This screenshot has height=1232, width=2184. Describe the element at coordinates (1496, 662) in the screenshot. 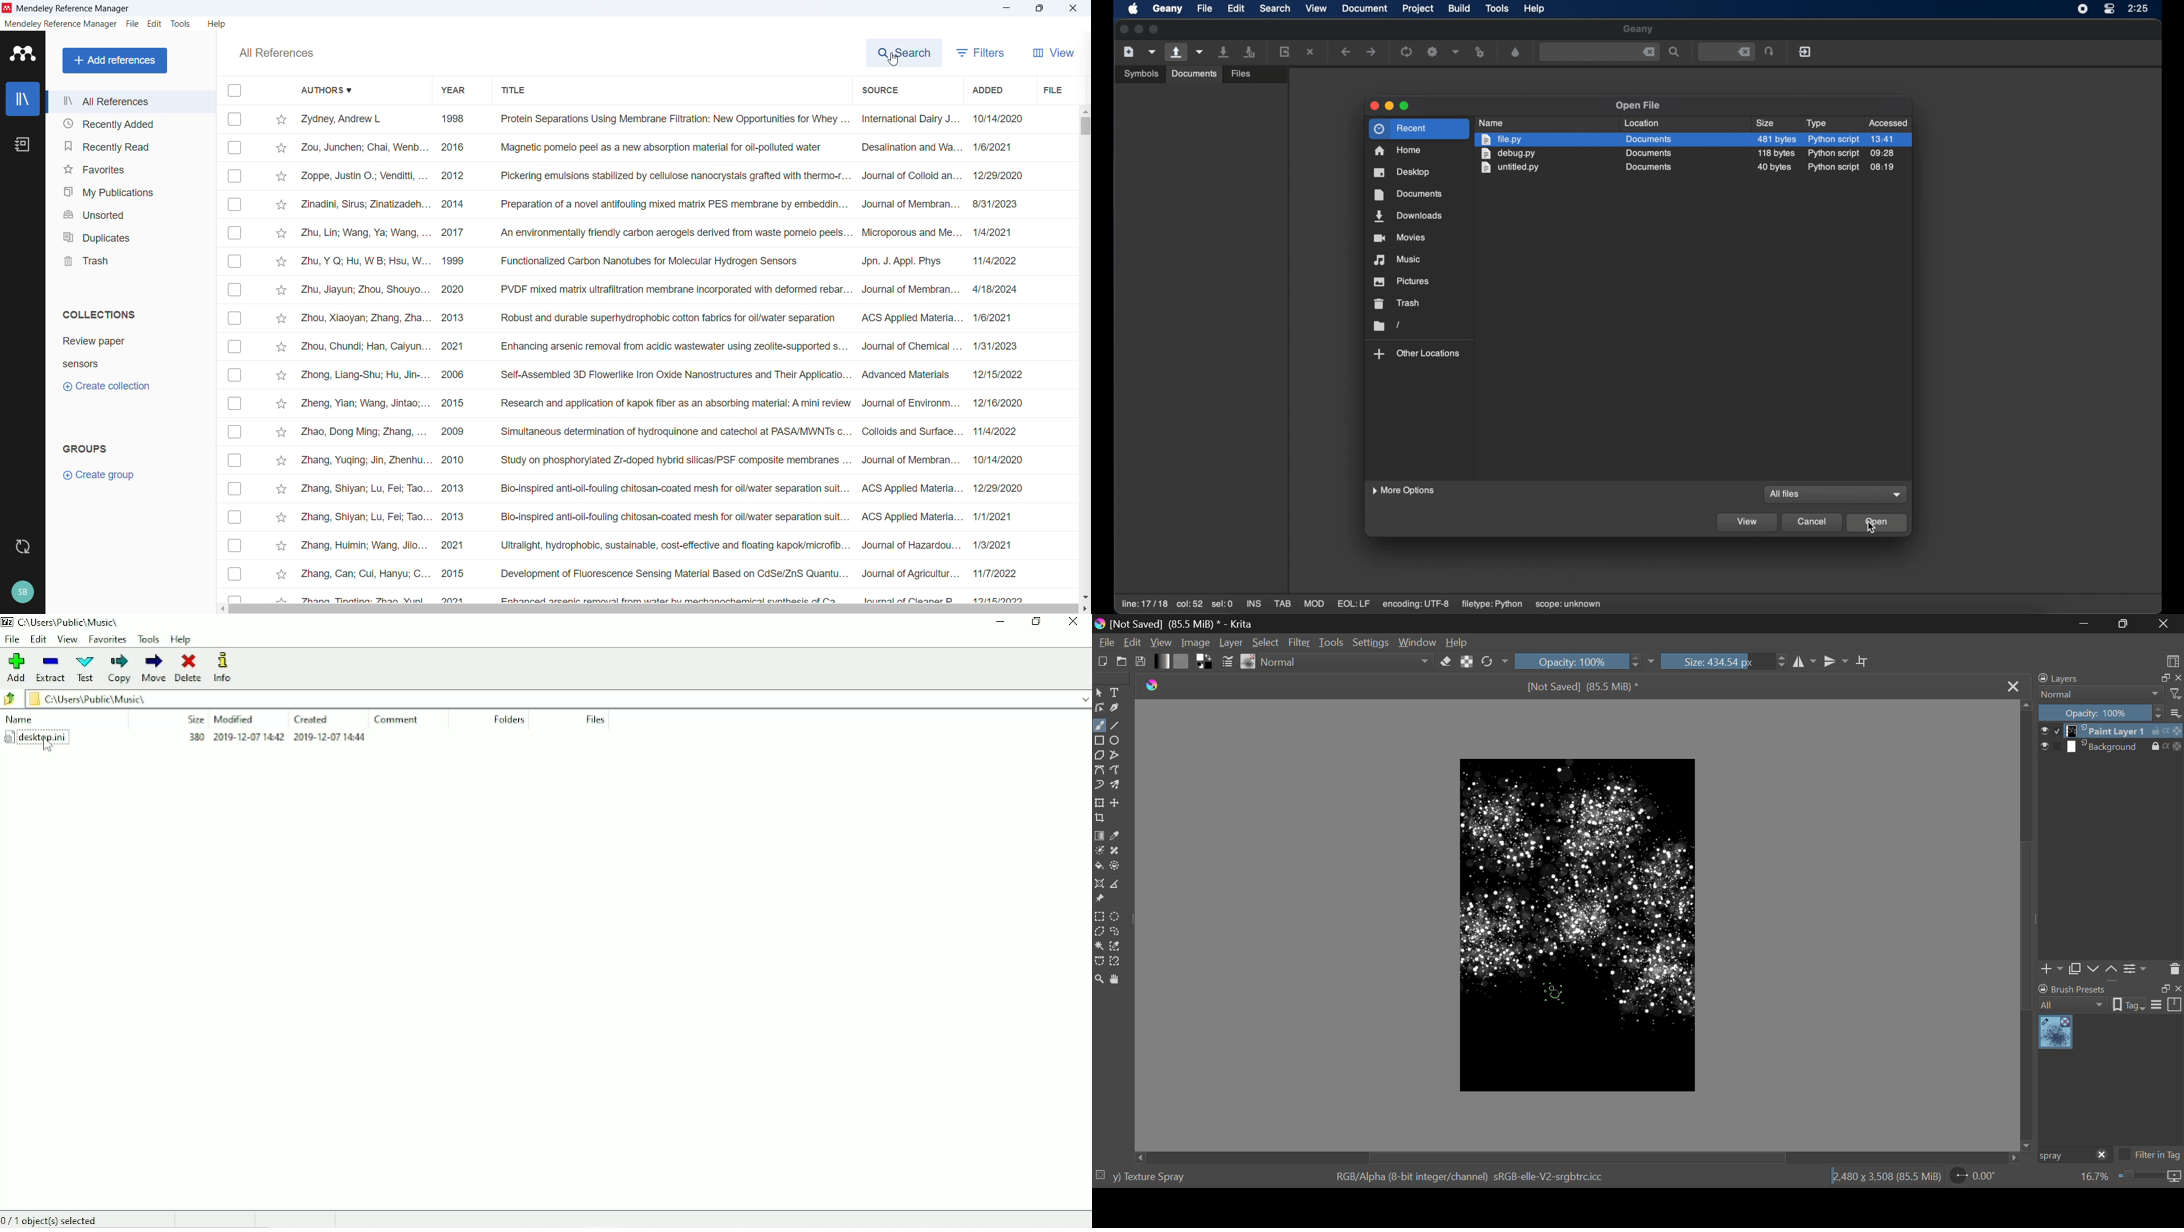

I see `Rotate` at that location.